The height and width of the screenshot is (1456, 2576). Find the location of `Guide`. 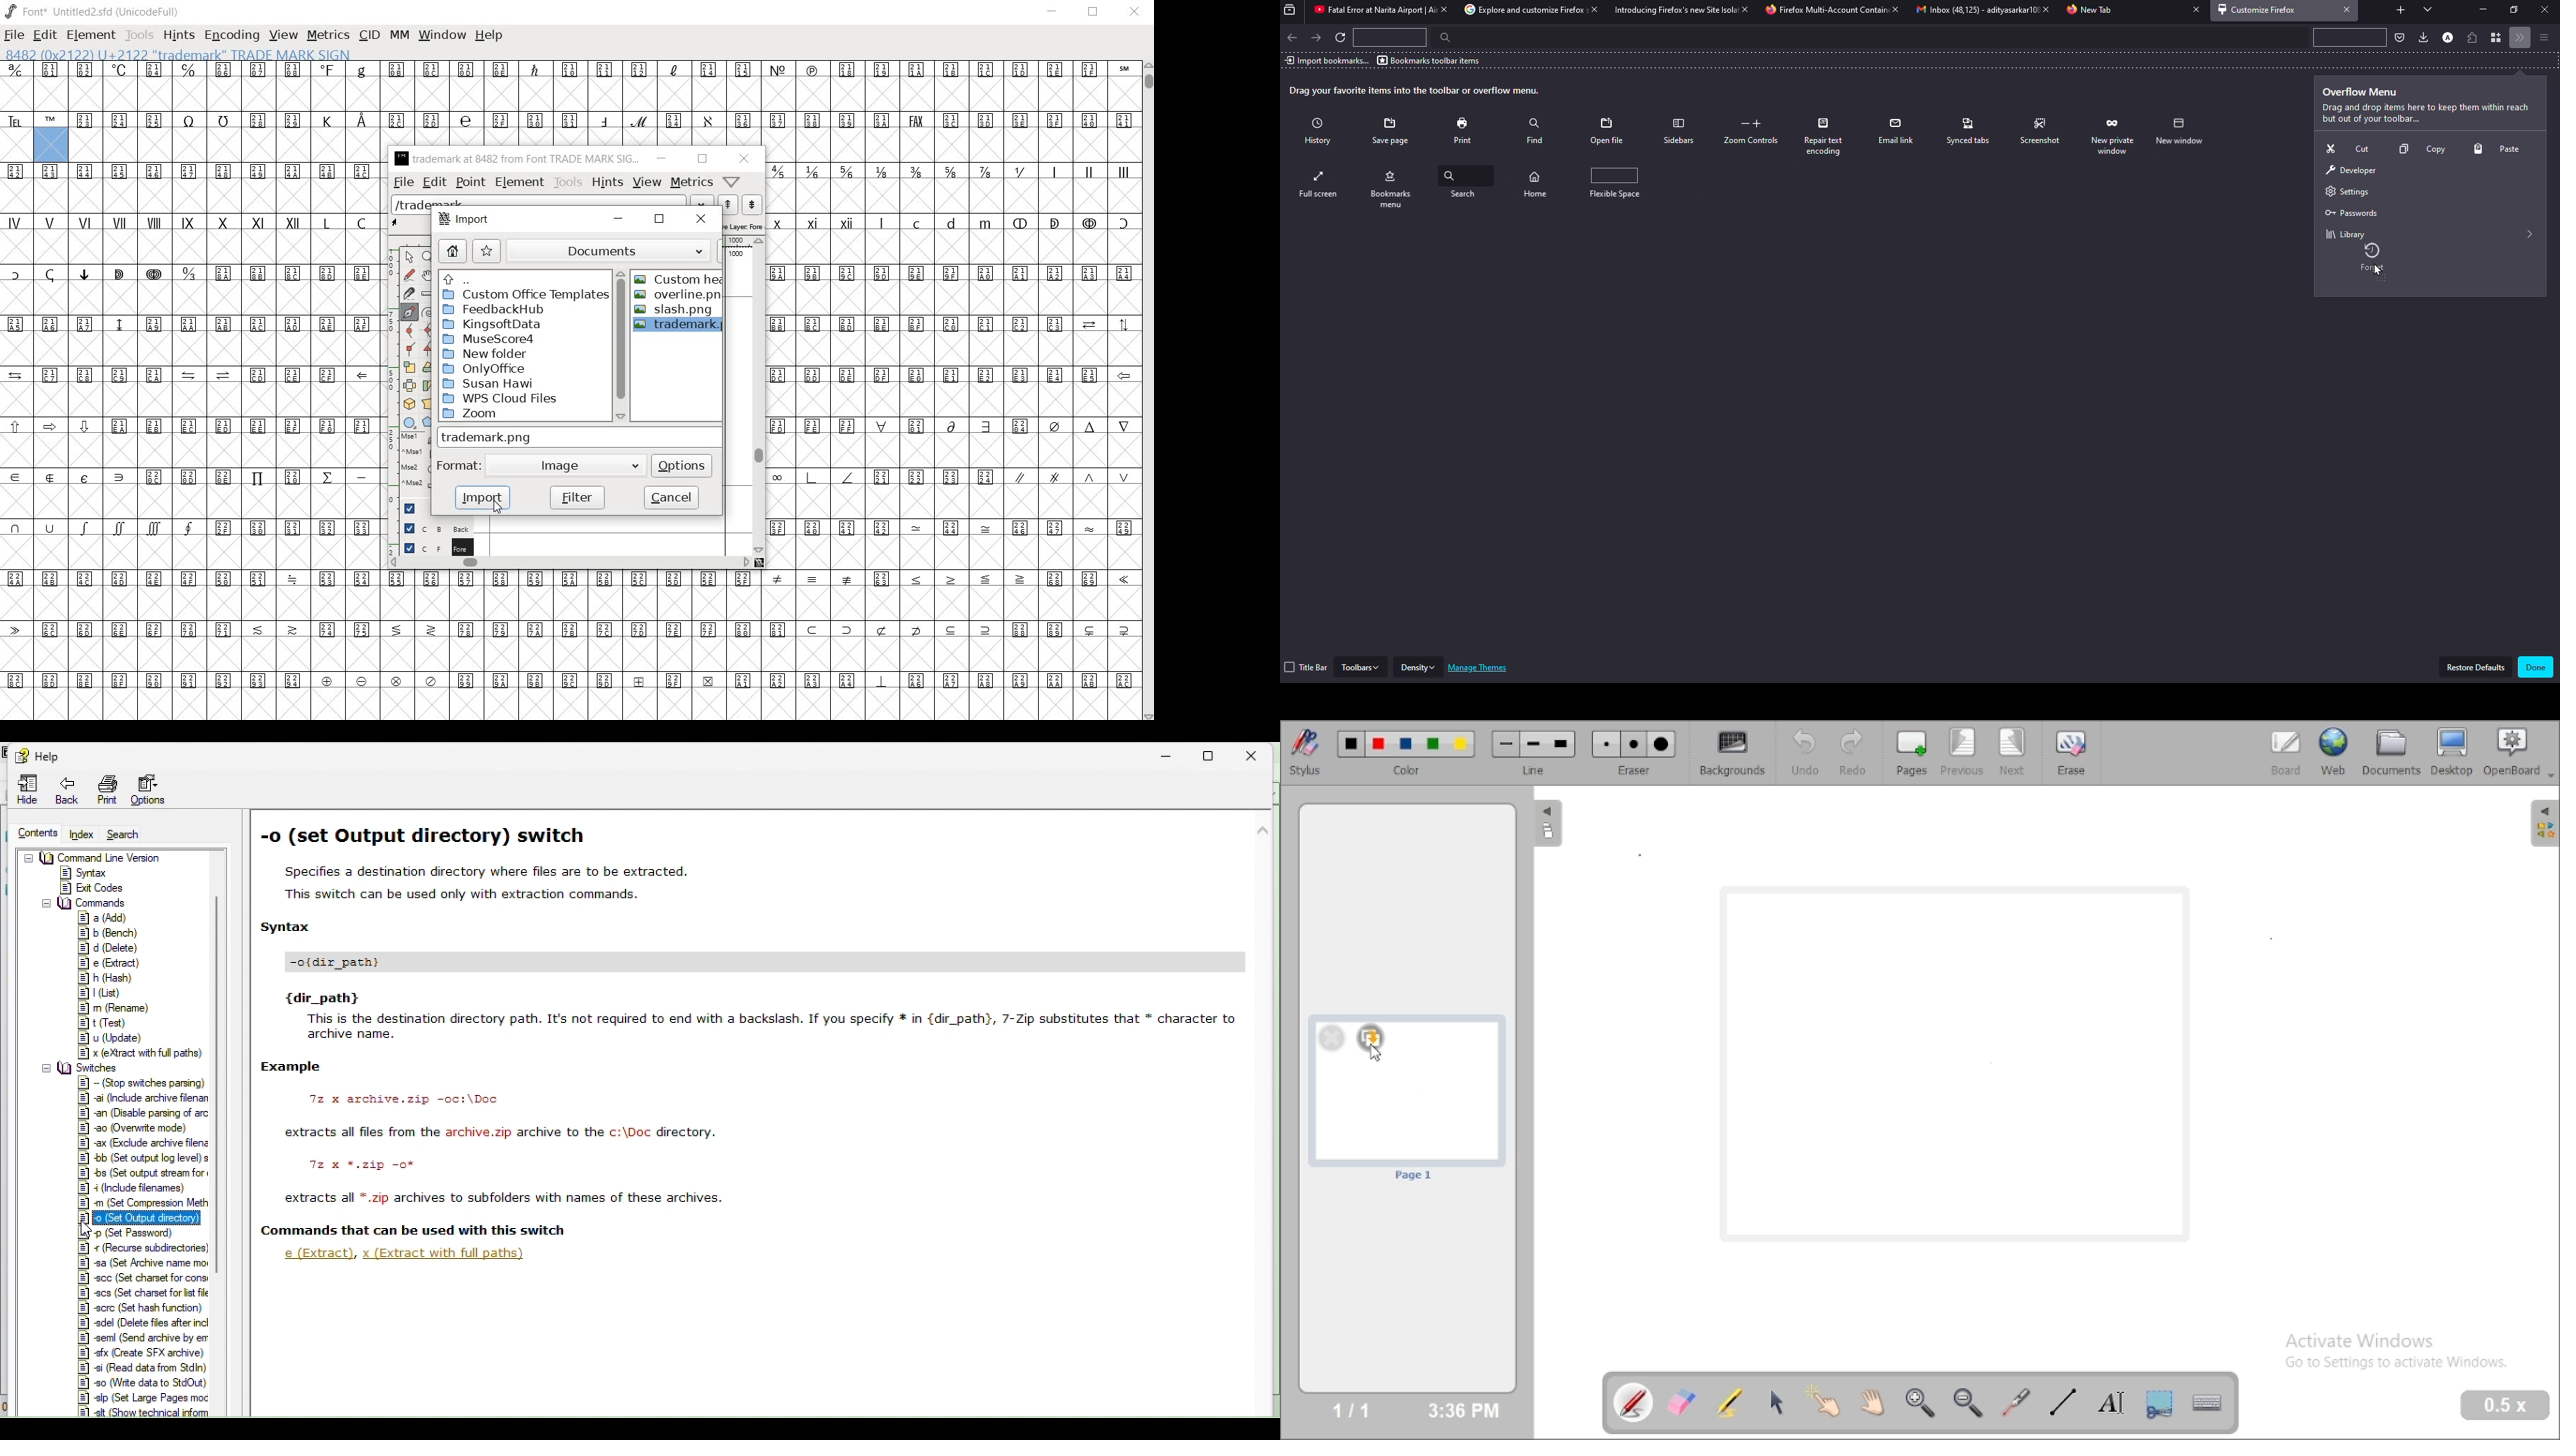

Guide is located at coordinates (410, 506).